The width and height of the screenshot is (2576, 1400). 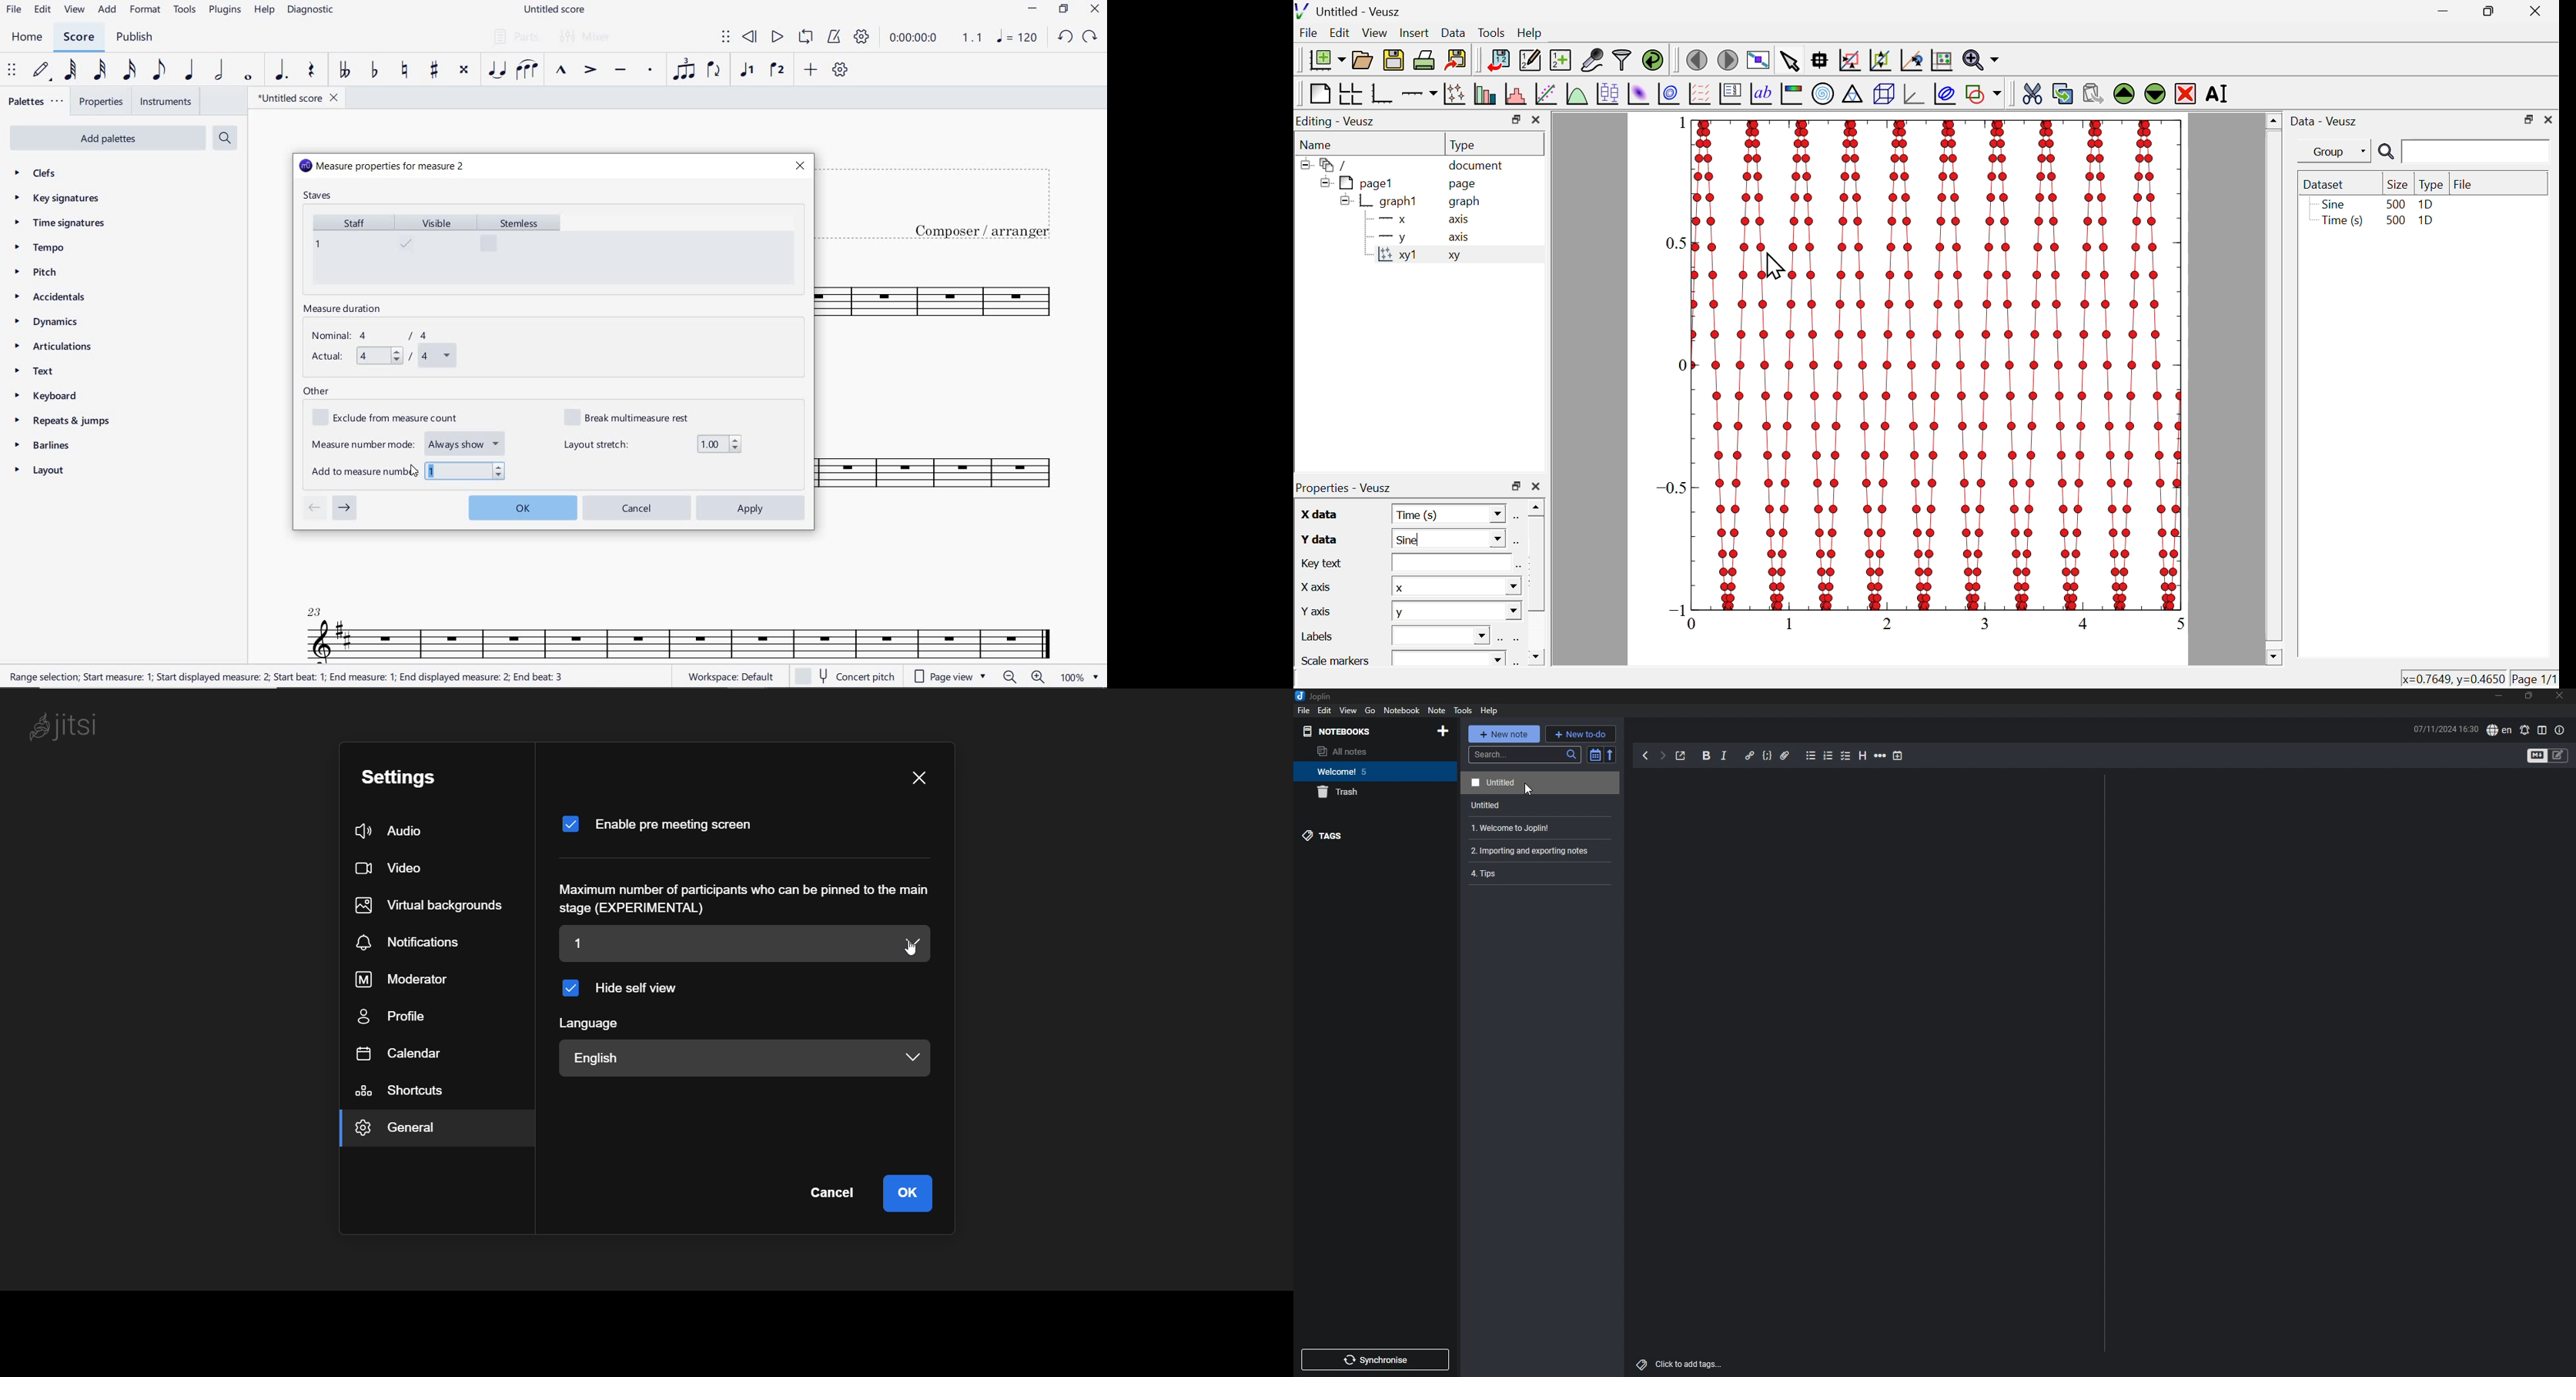 I want to click on zoom factor, so click(x=1079, y=677).